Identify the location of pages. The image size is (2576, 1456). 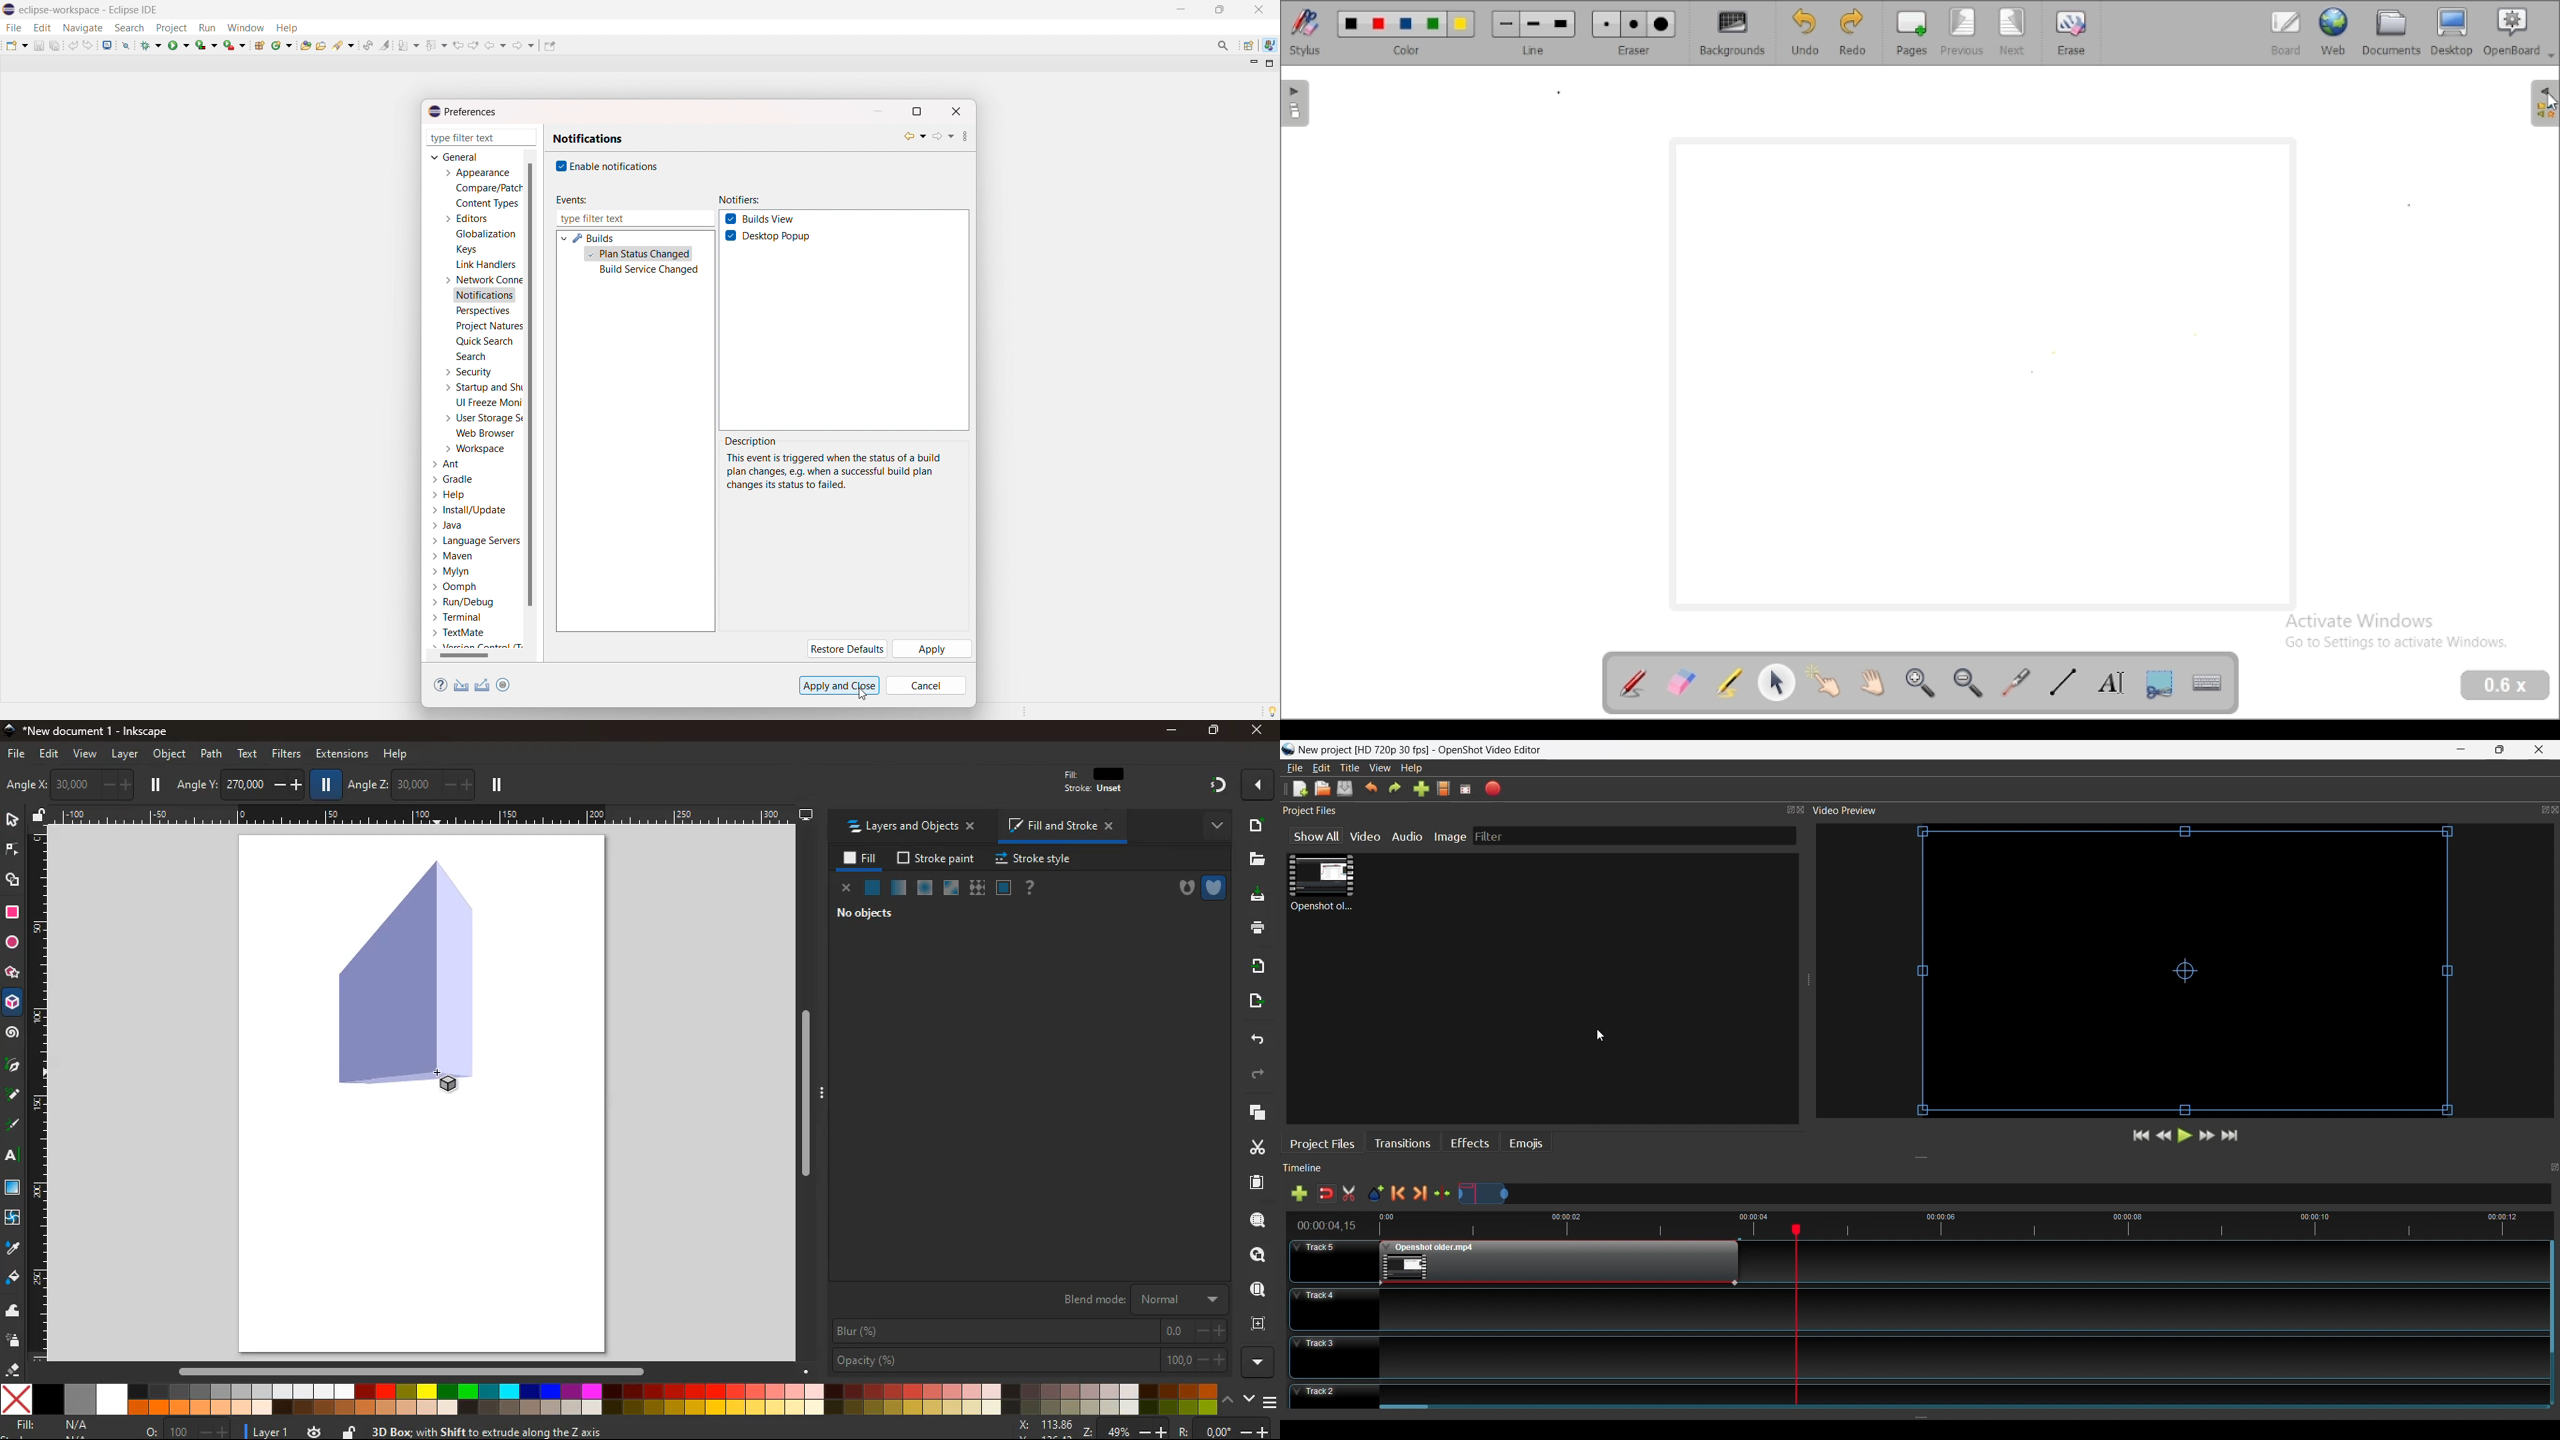
(1911, 33).